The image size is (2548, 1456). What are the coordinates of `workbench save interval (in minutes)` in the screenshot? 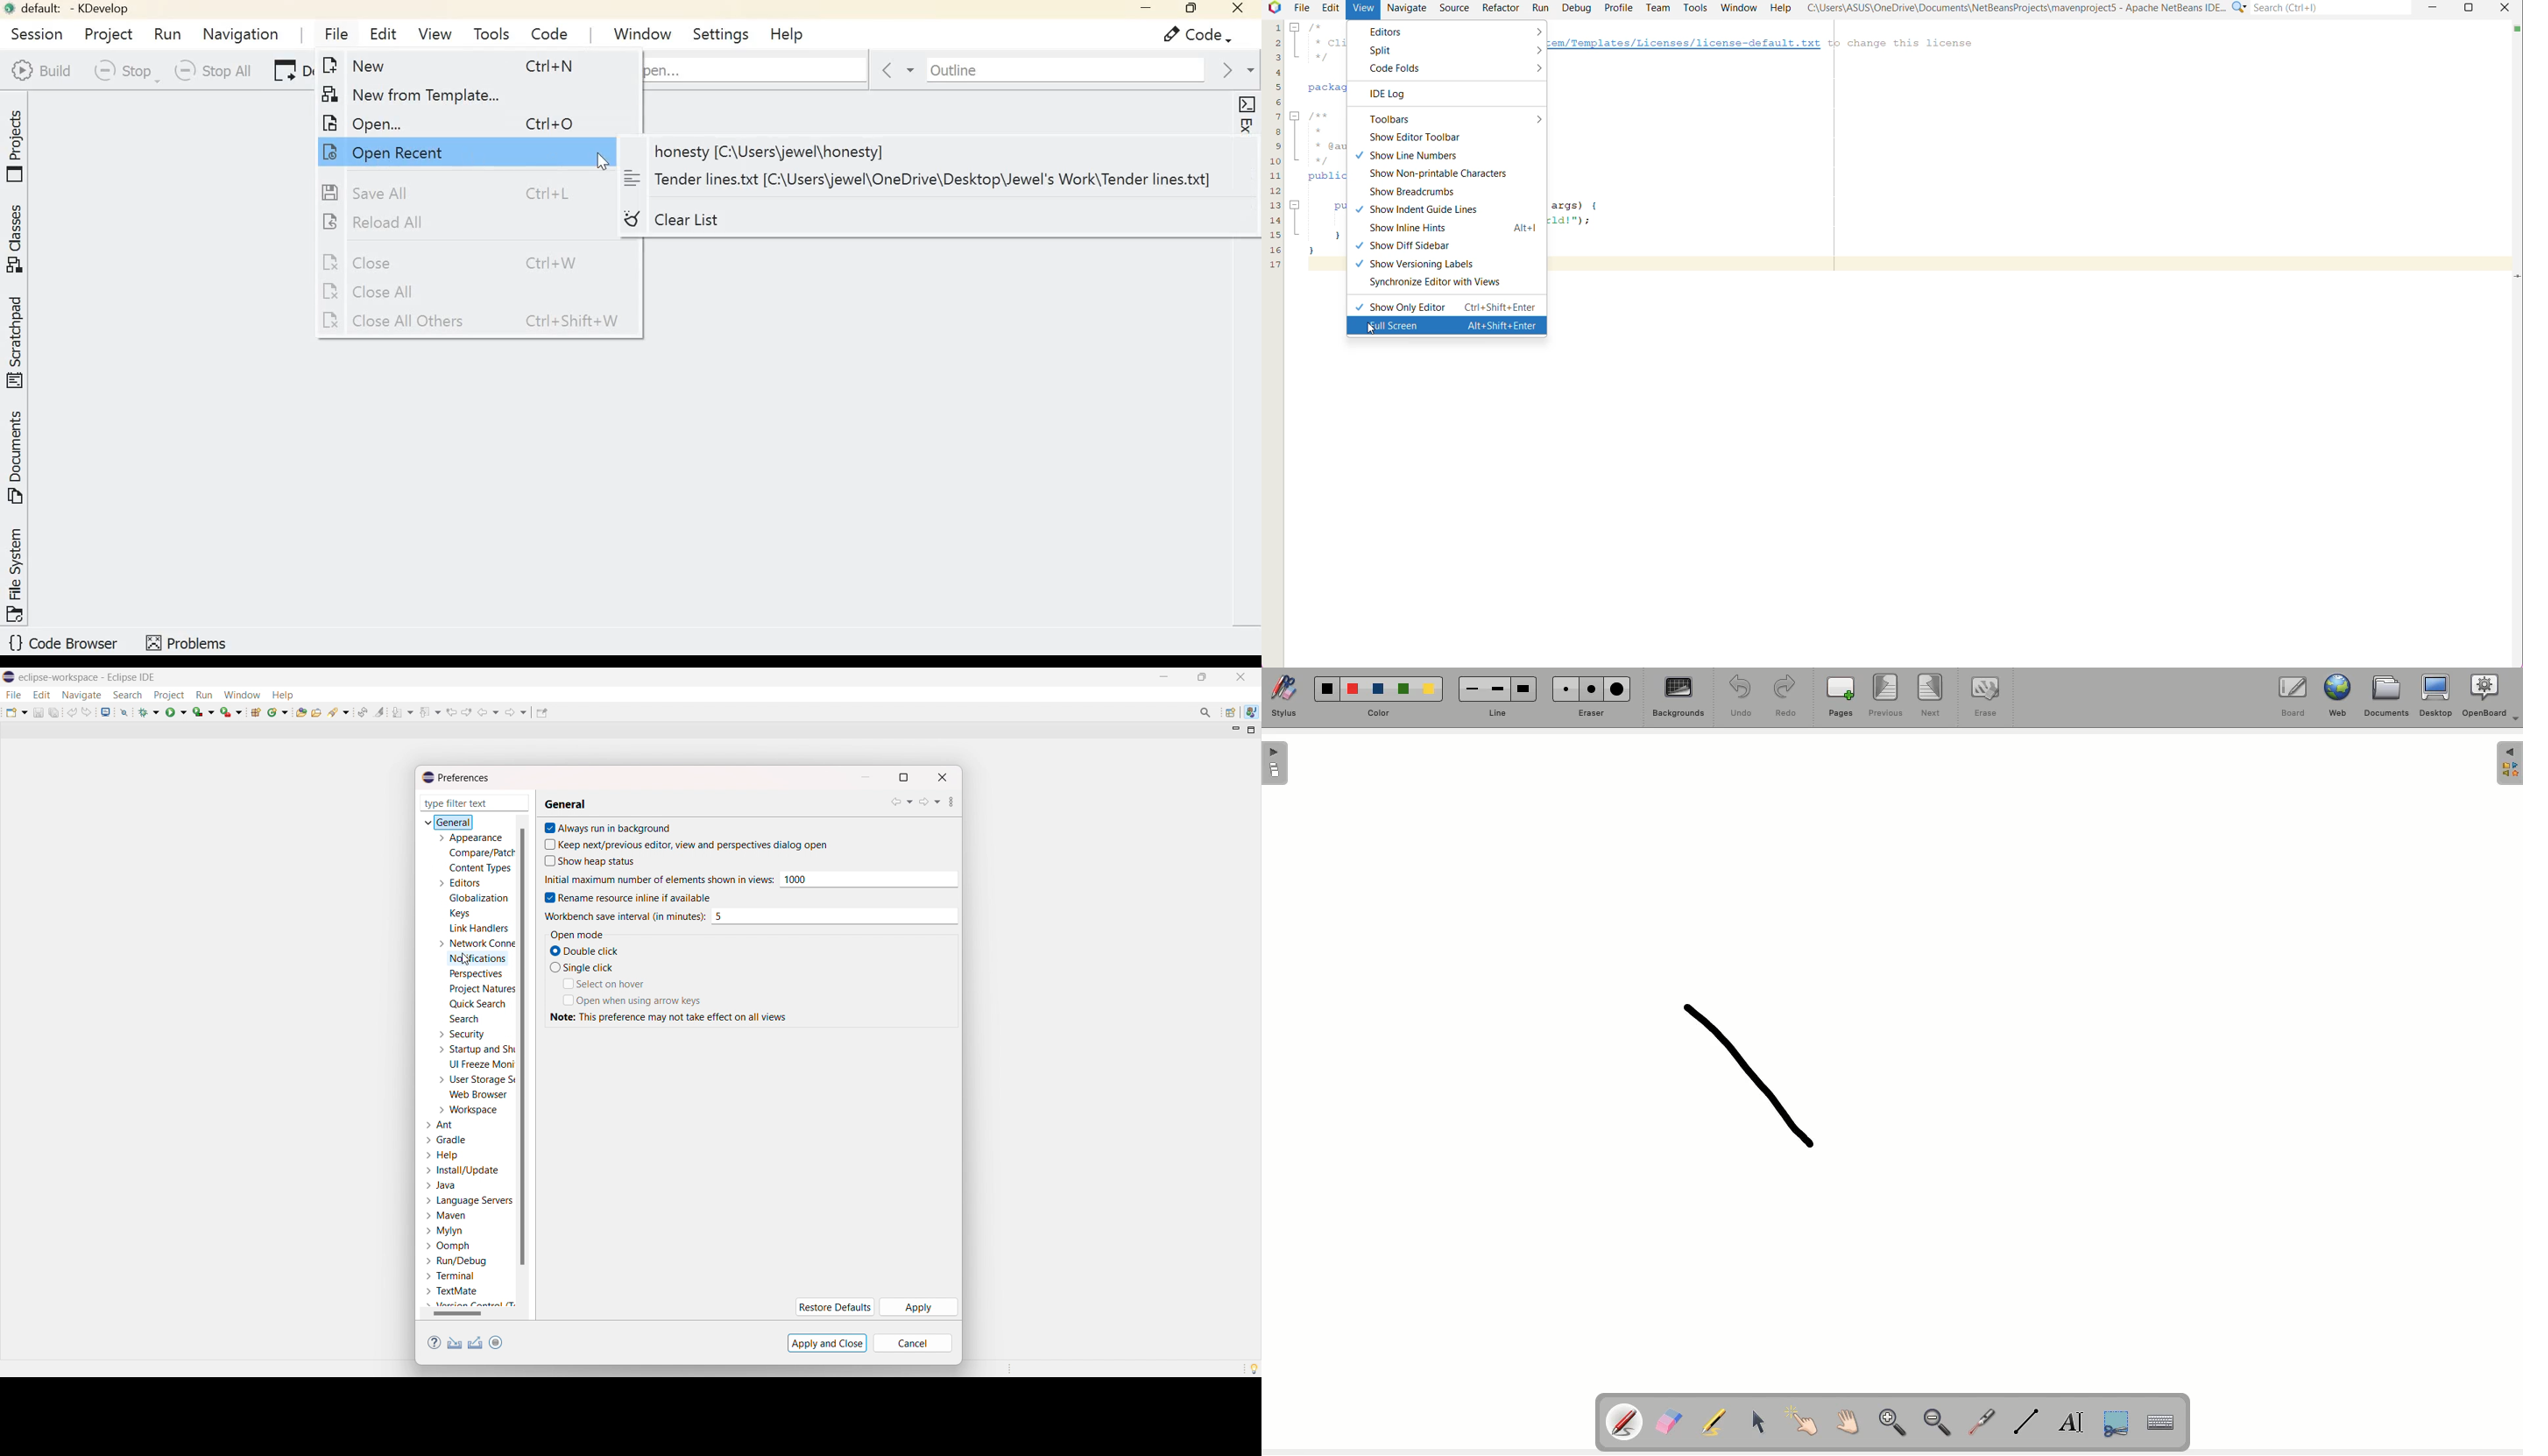 It's located at (834, 916).